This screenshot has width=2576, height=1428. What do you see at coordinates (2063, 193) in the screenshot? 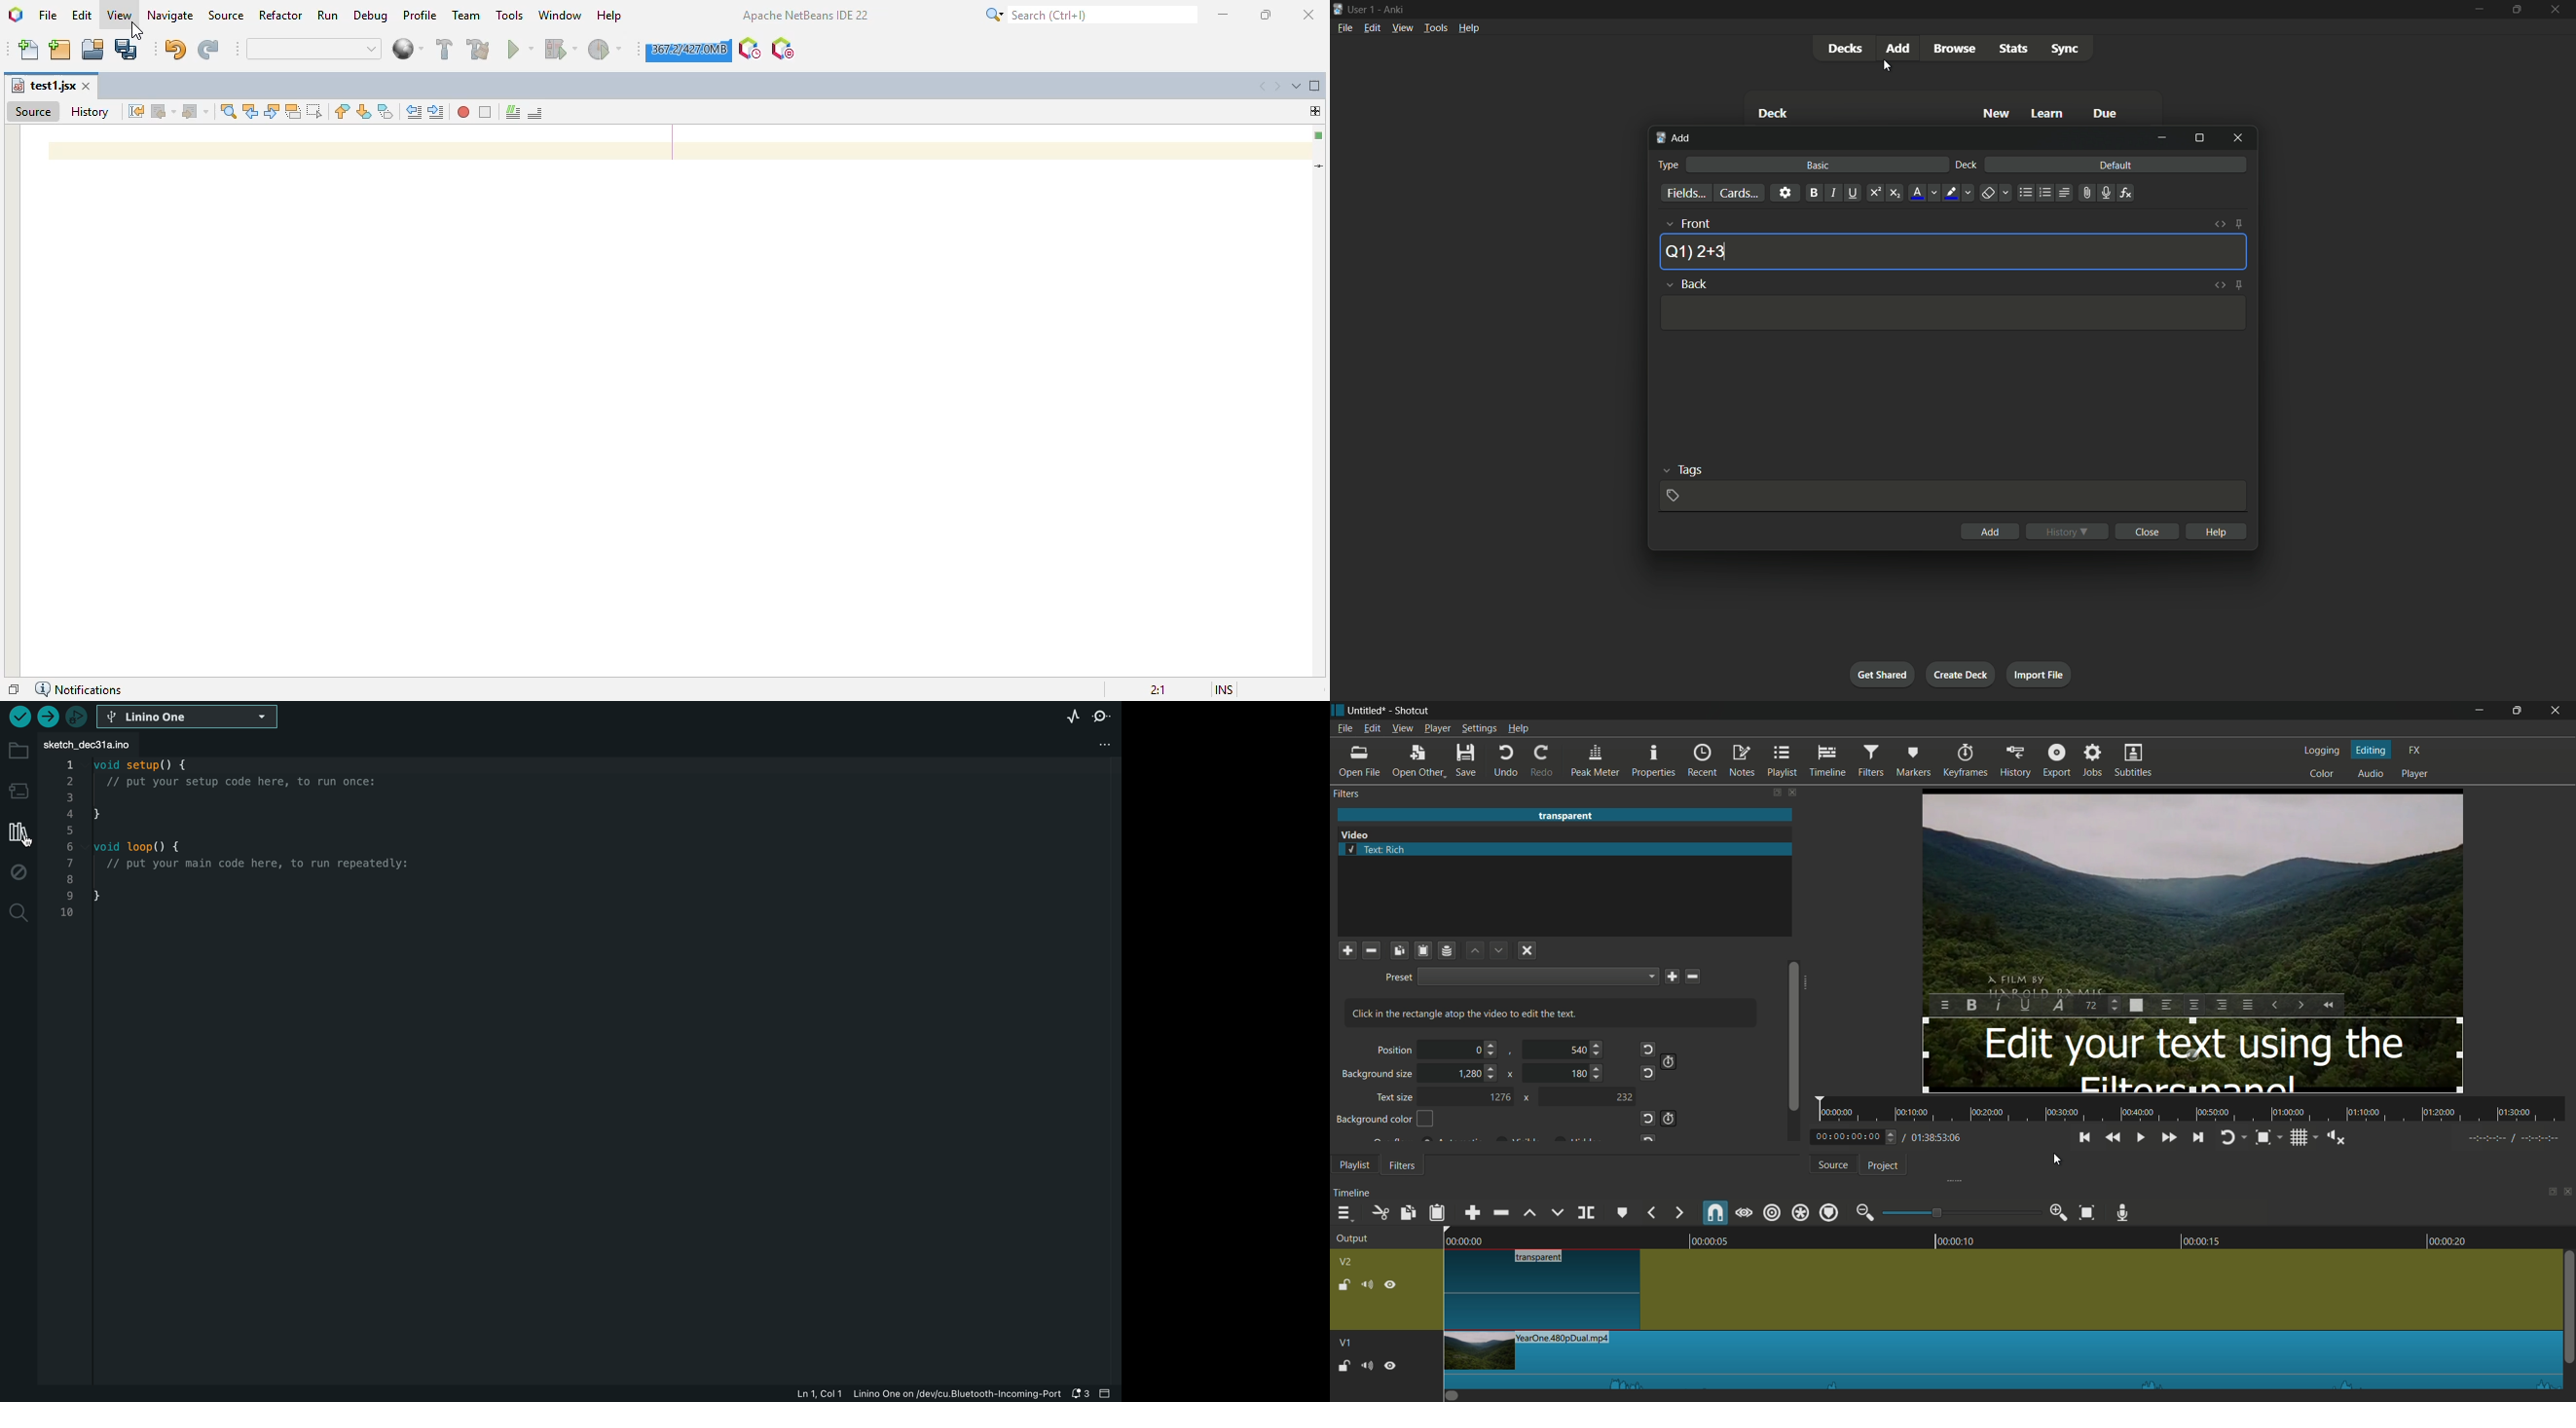
I see `alignment` at bounding box center [2063, 193].